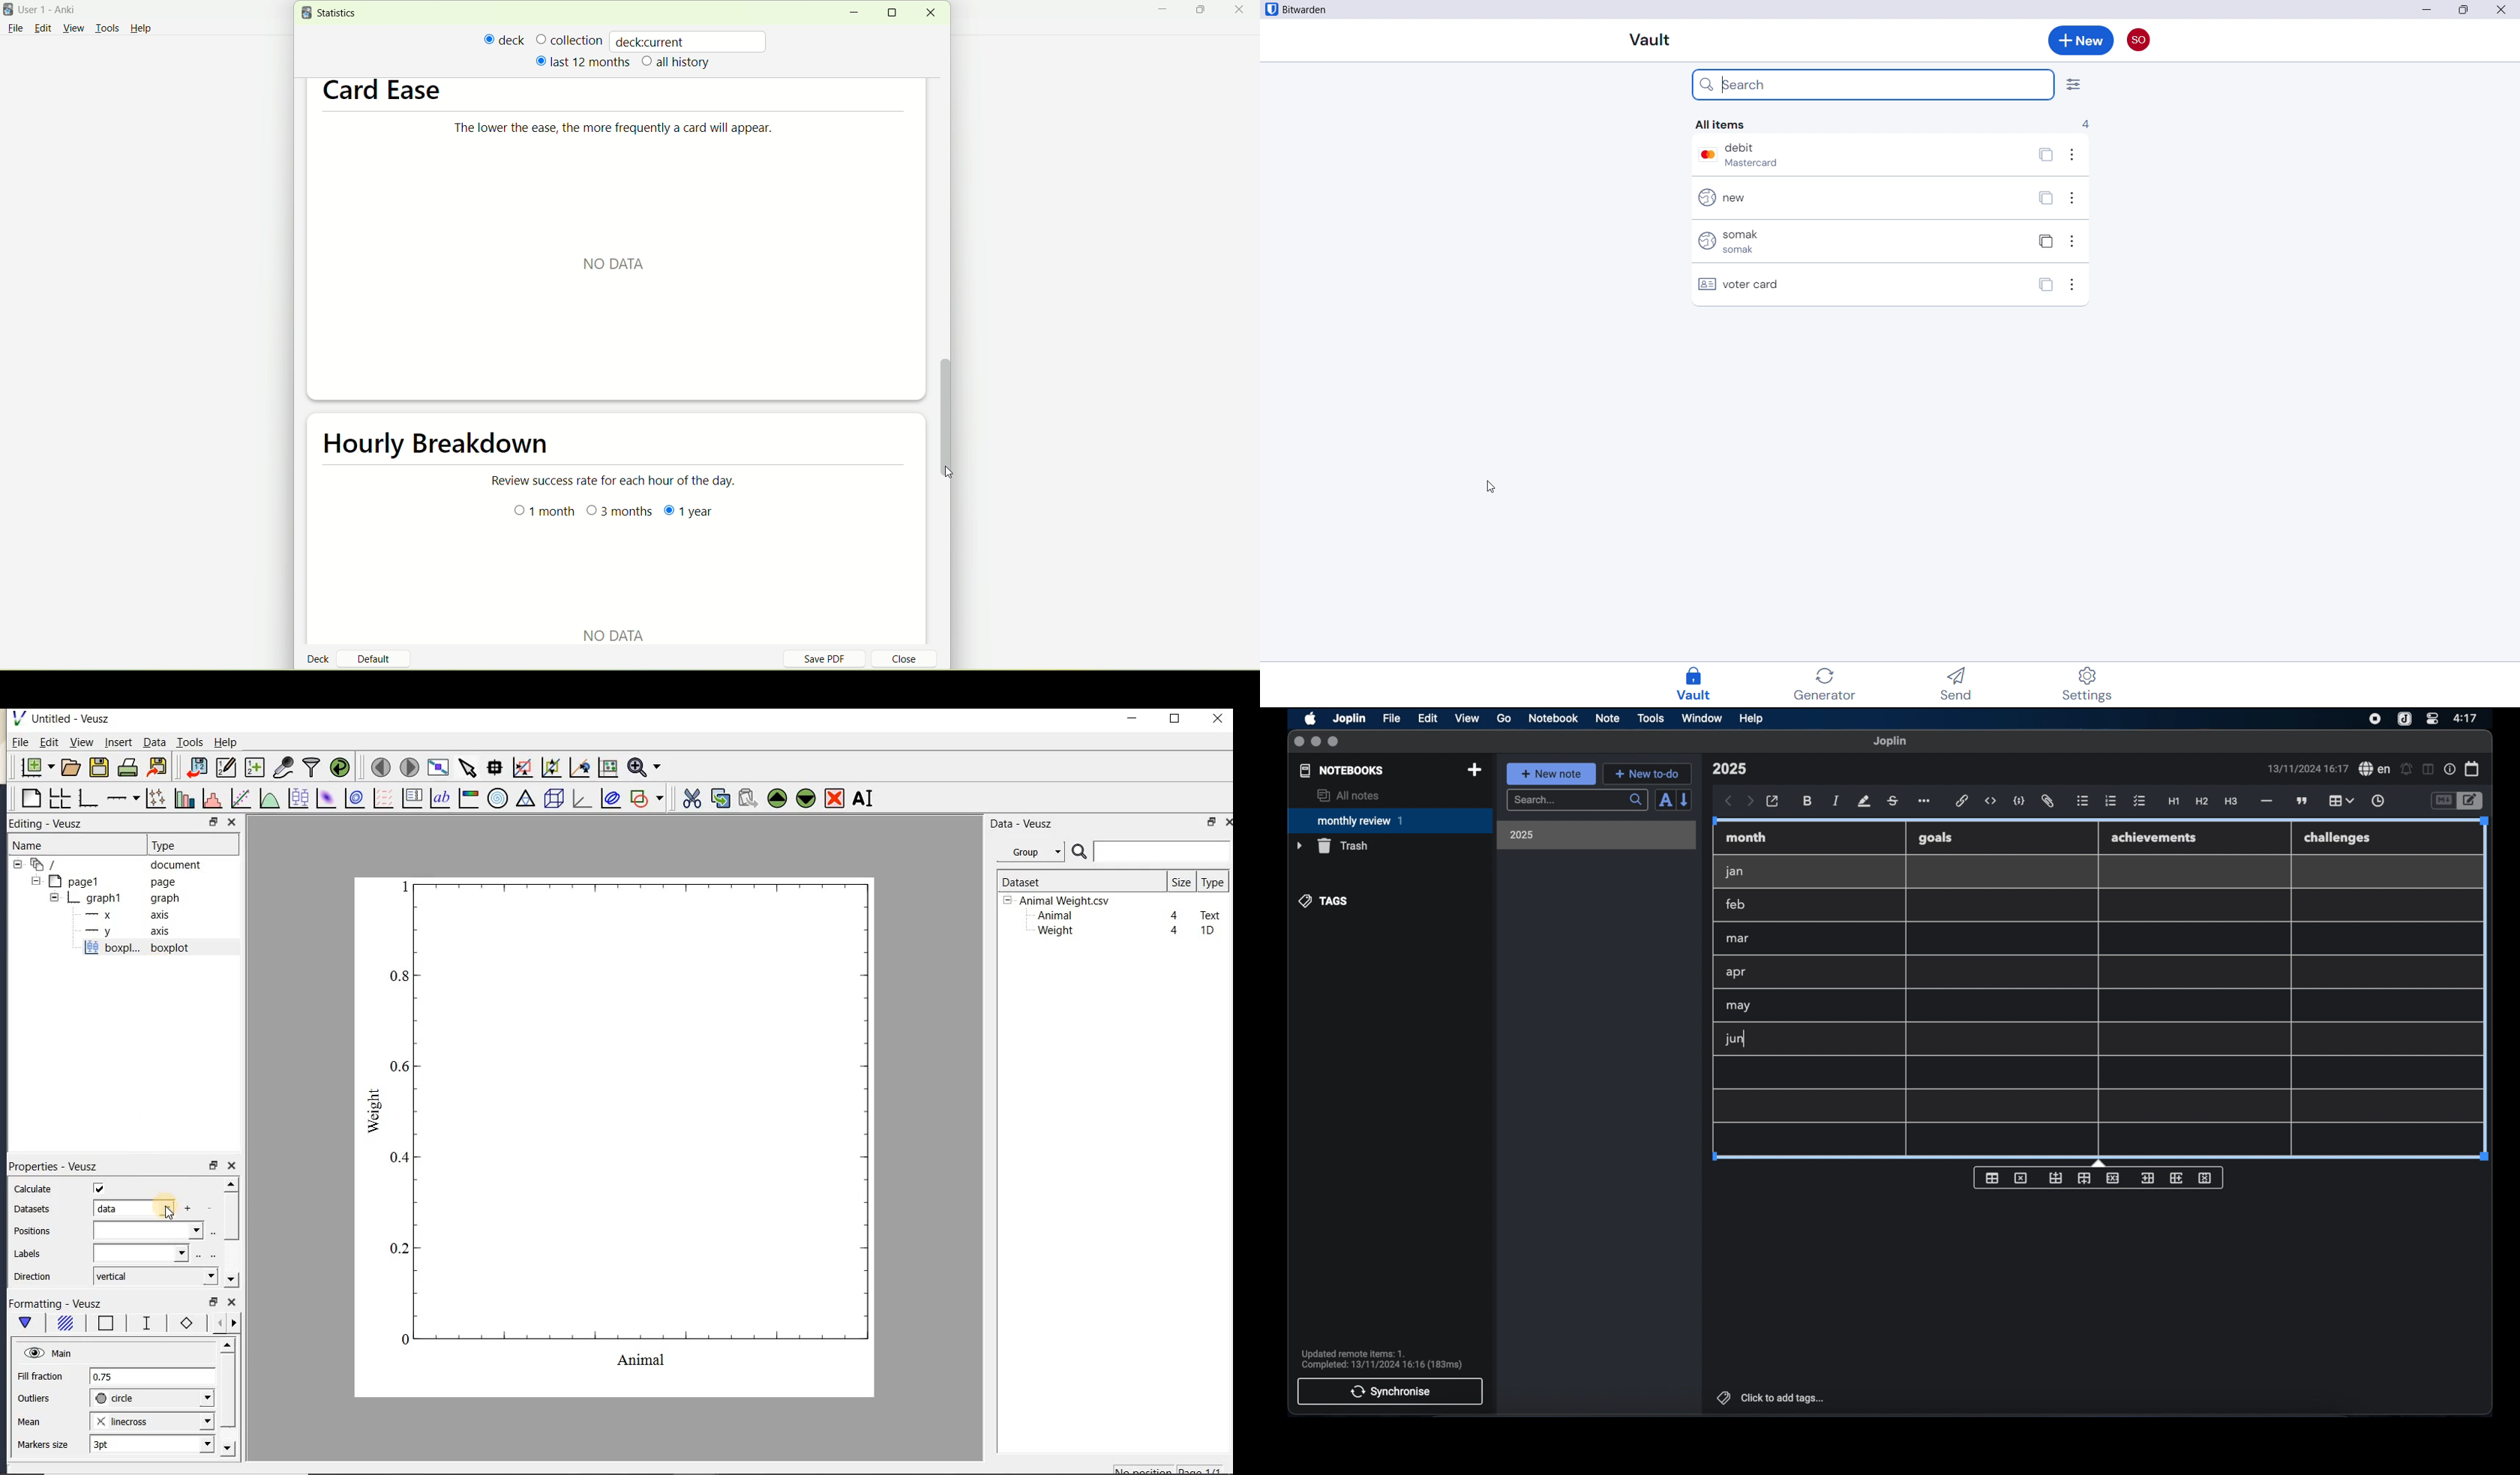 This screenshot has width=2520, height=1484. Describe the element at coordinates (1733, 1039) in the screenshot. I see `jun` at that location.